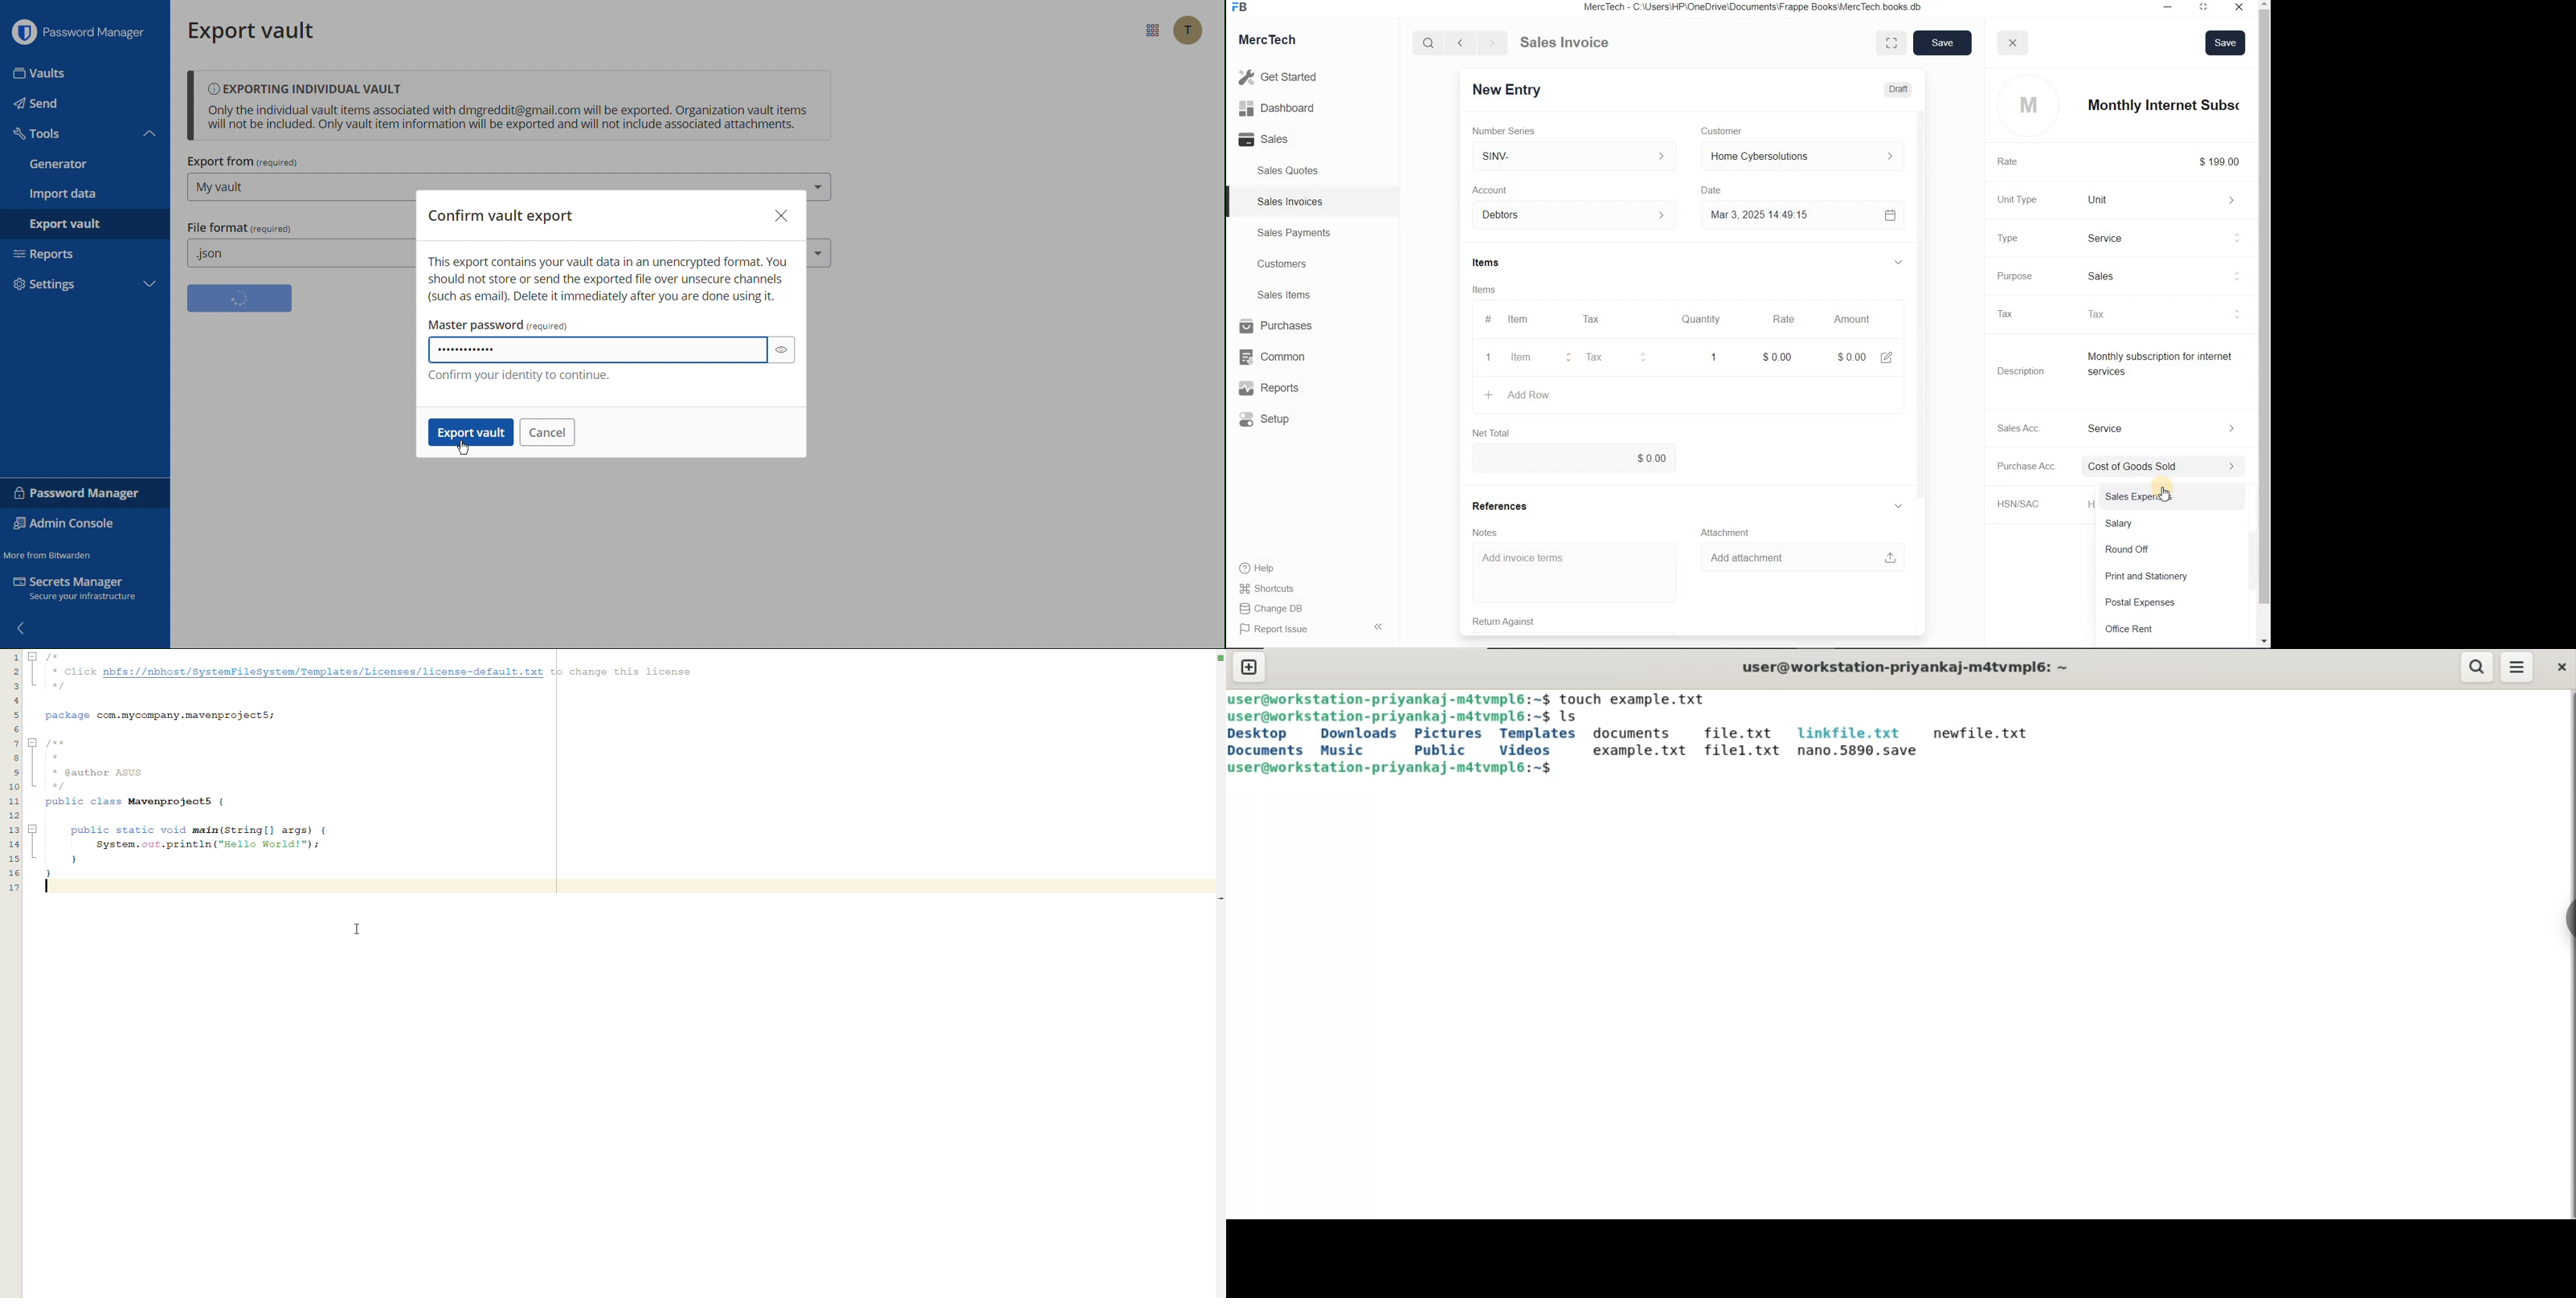 This screenshot has height=1316, width=2576. Describe the element at coordinates (1292, 295) in the screenshot. I see `Sales Items` at that location.